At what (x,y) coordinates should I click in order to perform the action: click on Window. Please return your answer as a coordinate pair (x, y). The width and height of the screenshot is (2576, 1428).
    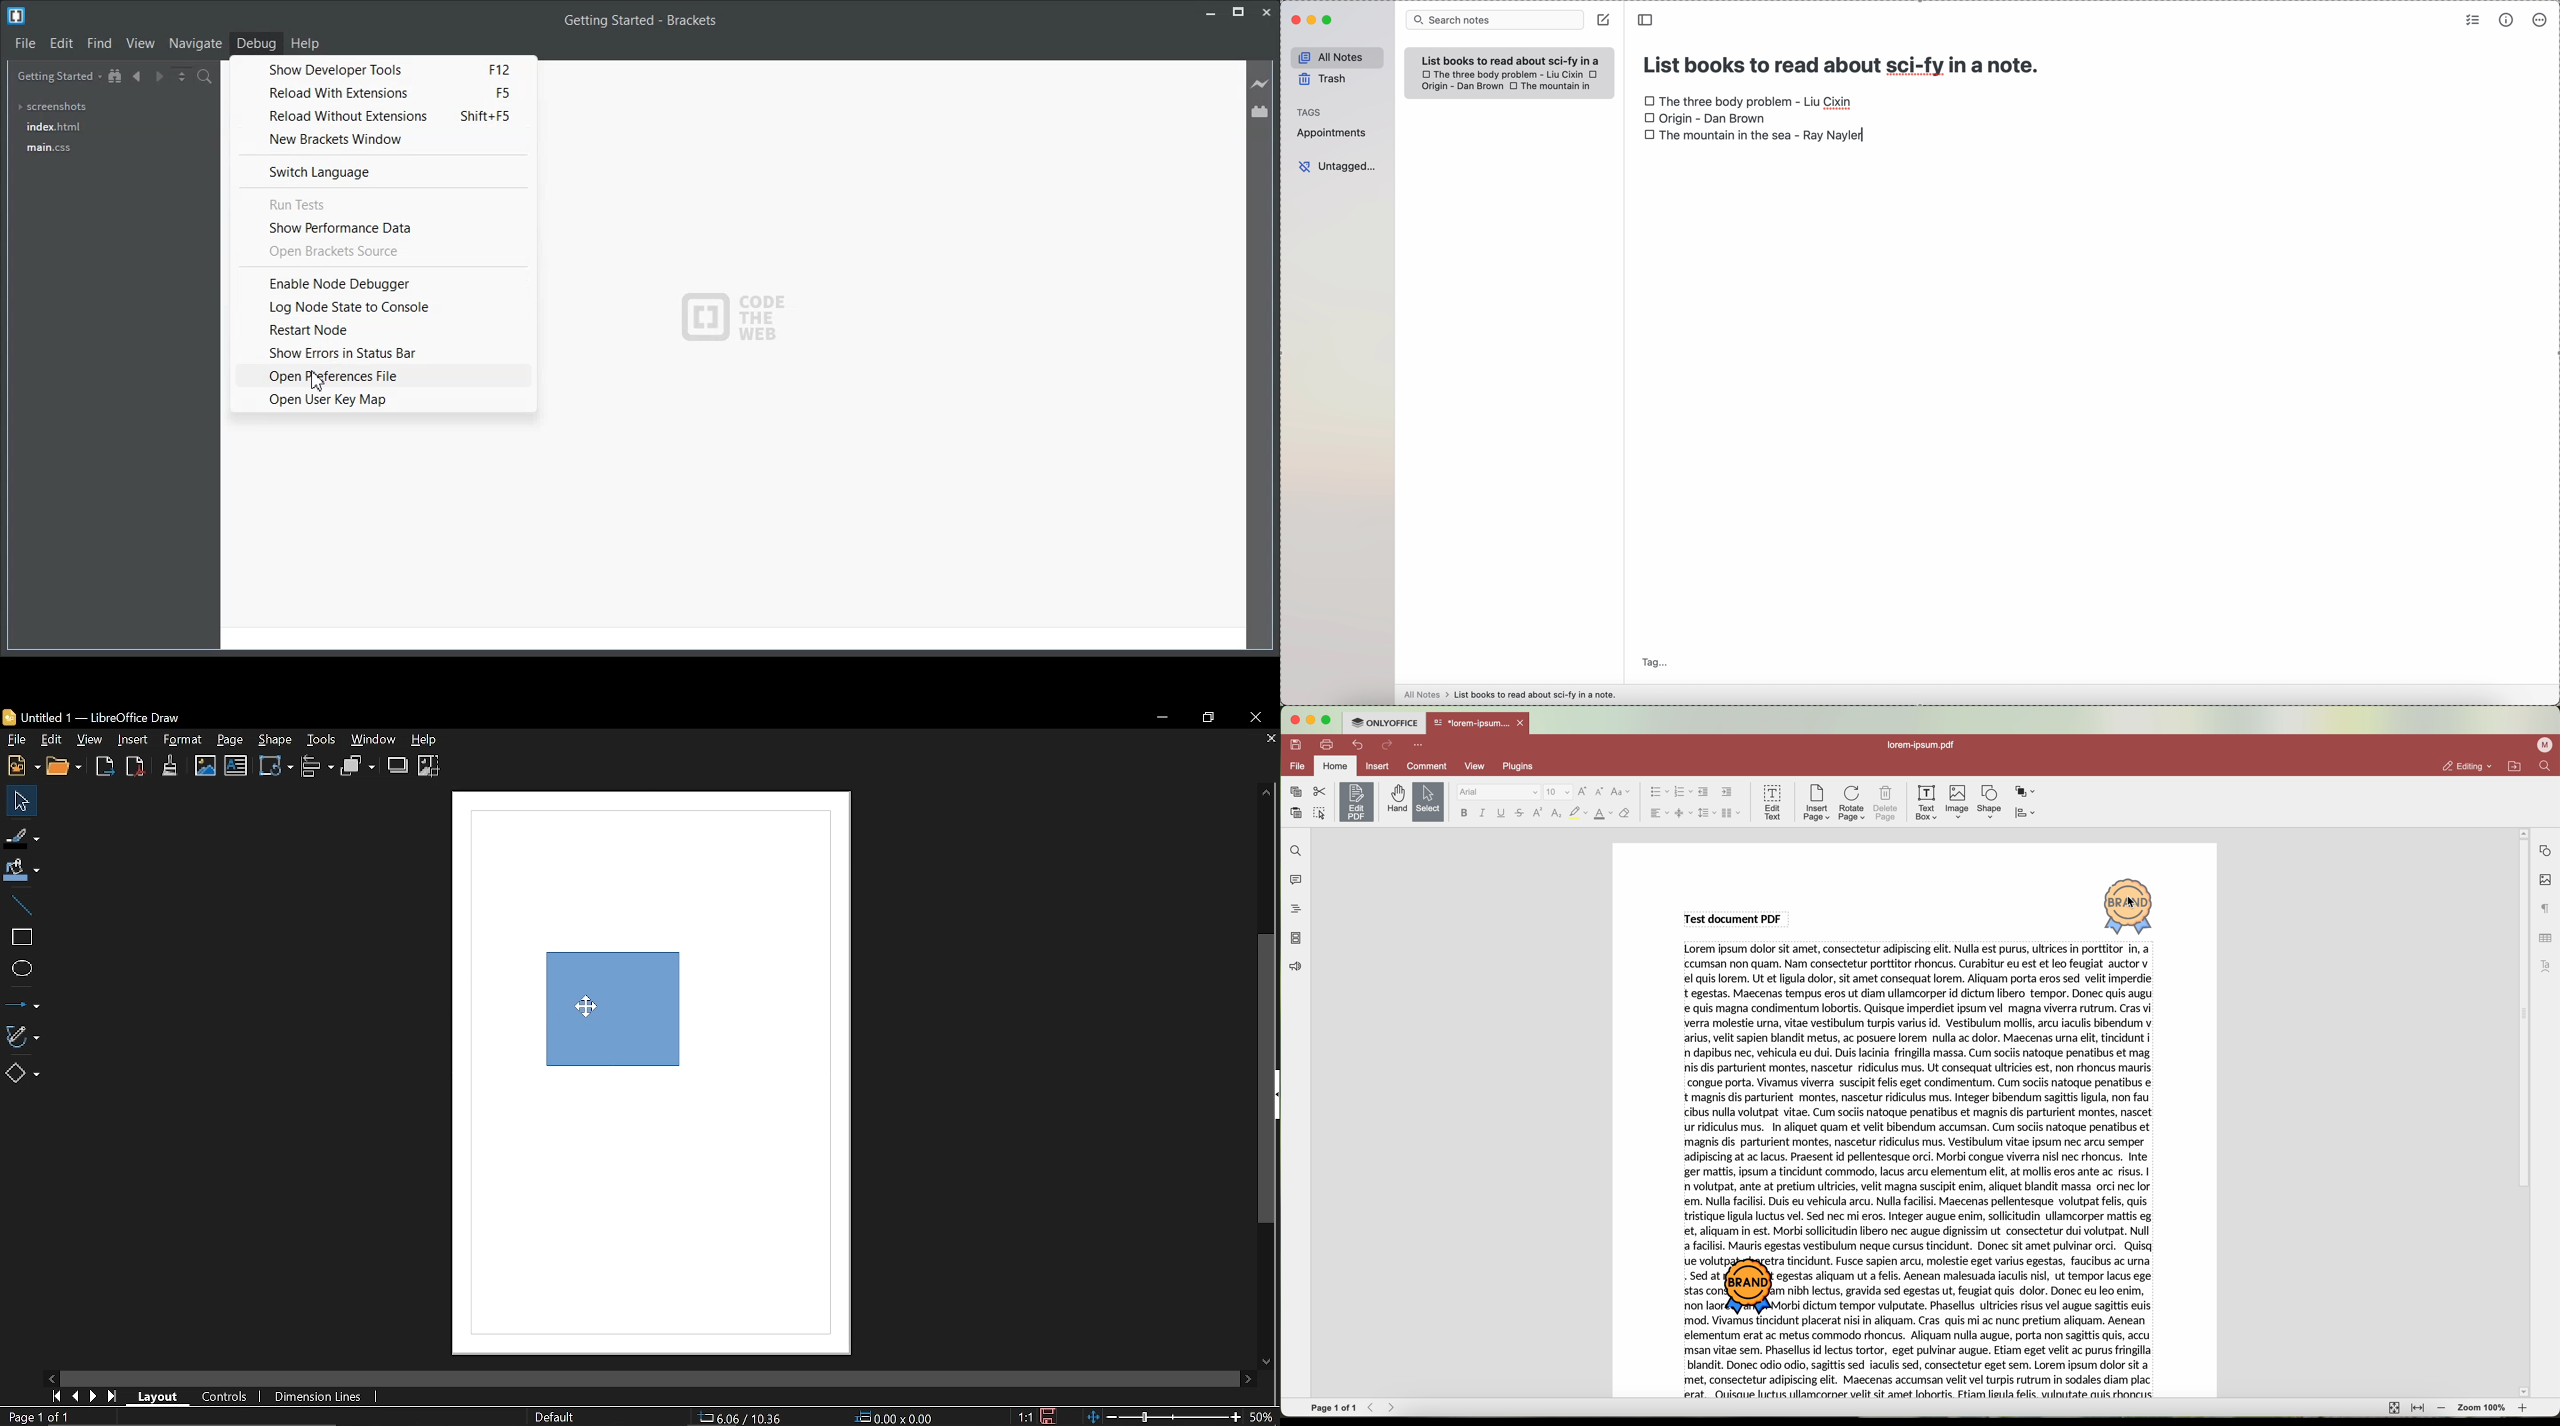
    Looking at the image, I should click on (374, 739).